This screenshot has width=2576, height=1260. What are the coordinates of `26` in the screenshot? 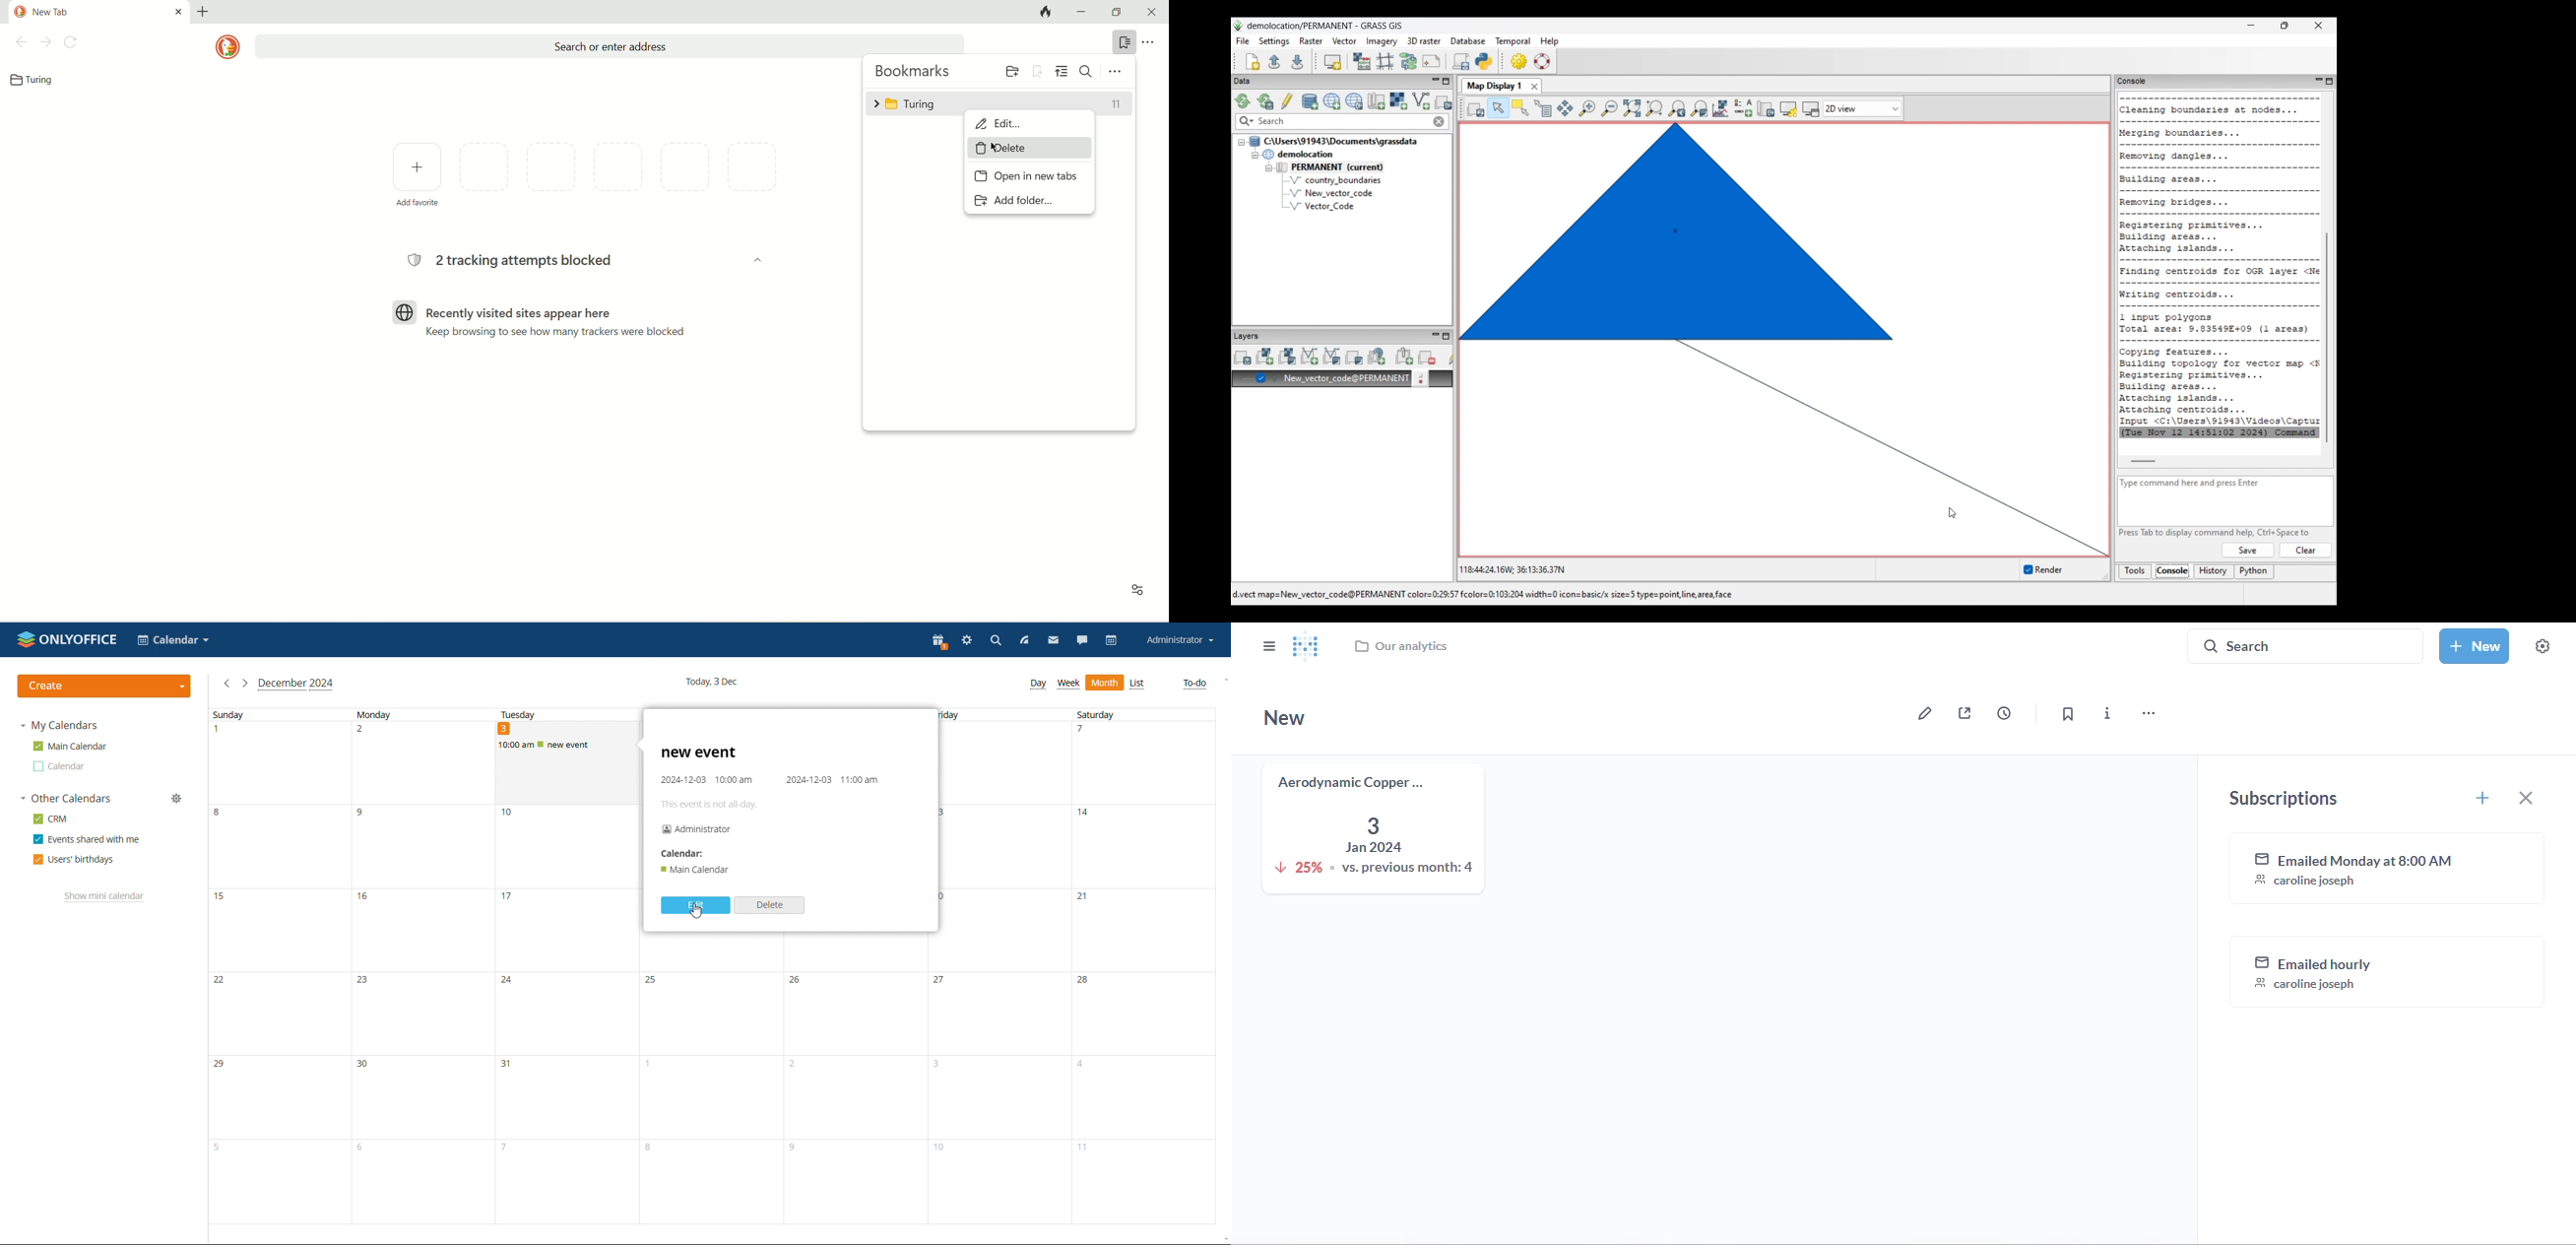 It's located at (856, 1014).